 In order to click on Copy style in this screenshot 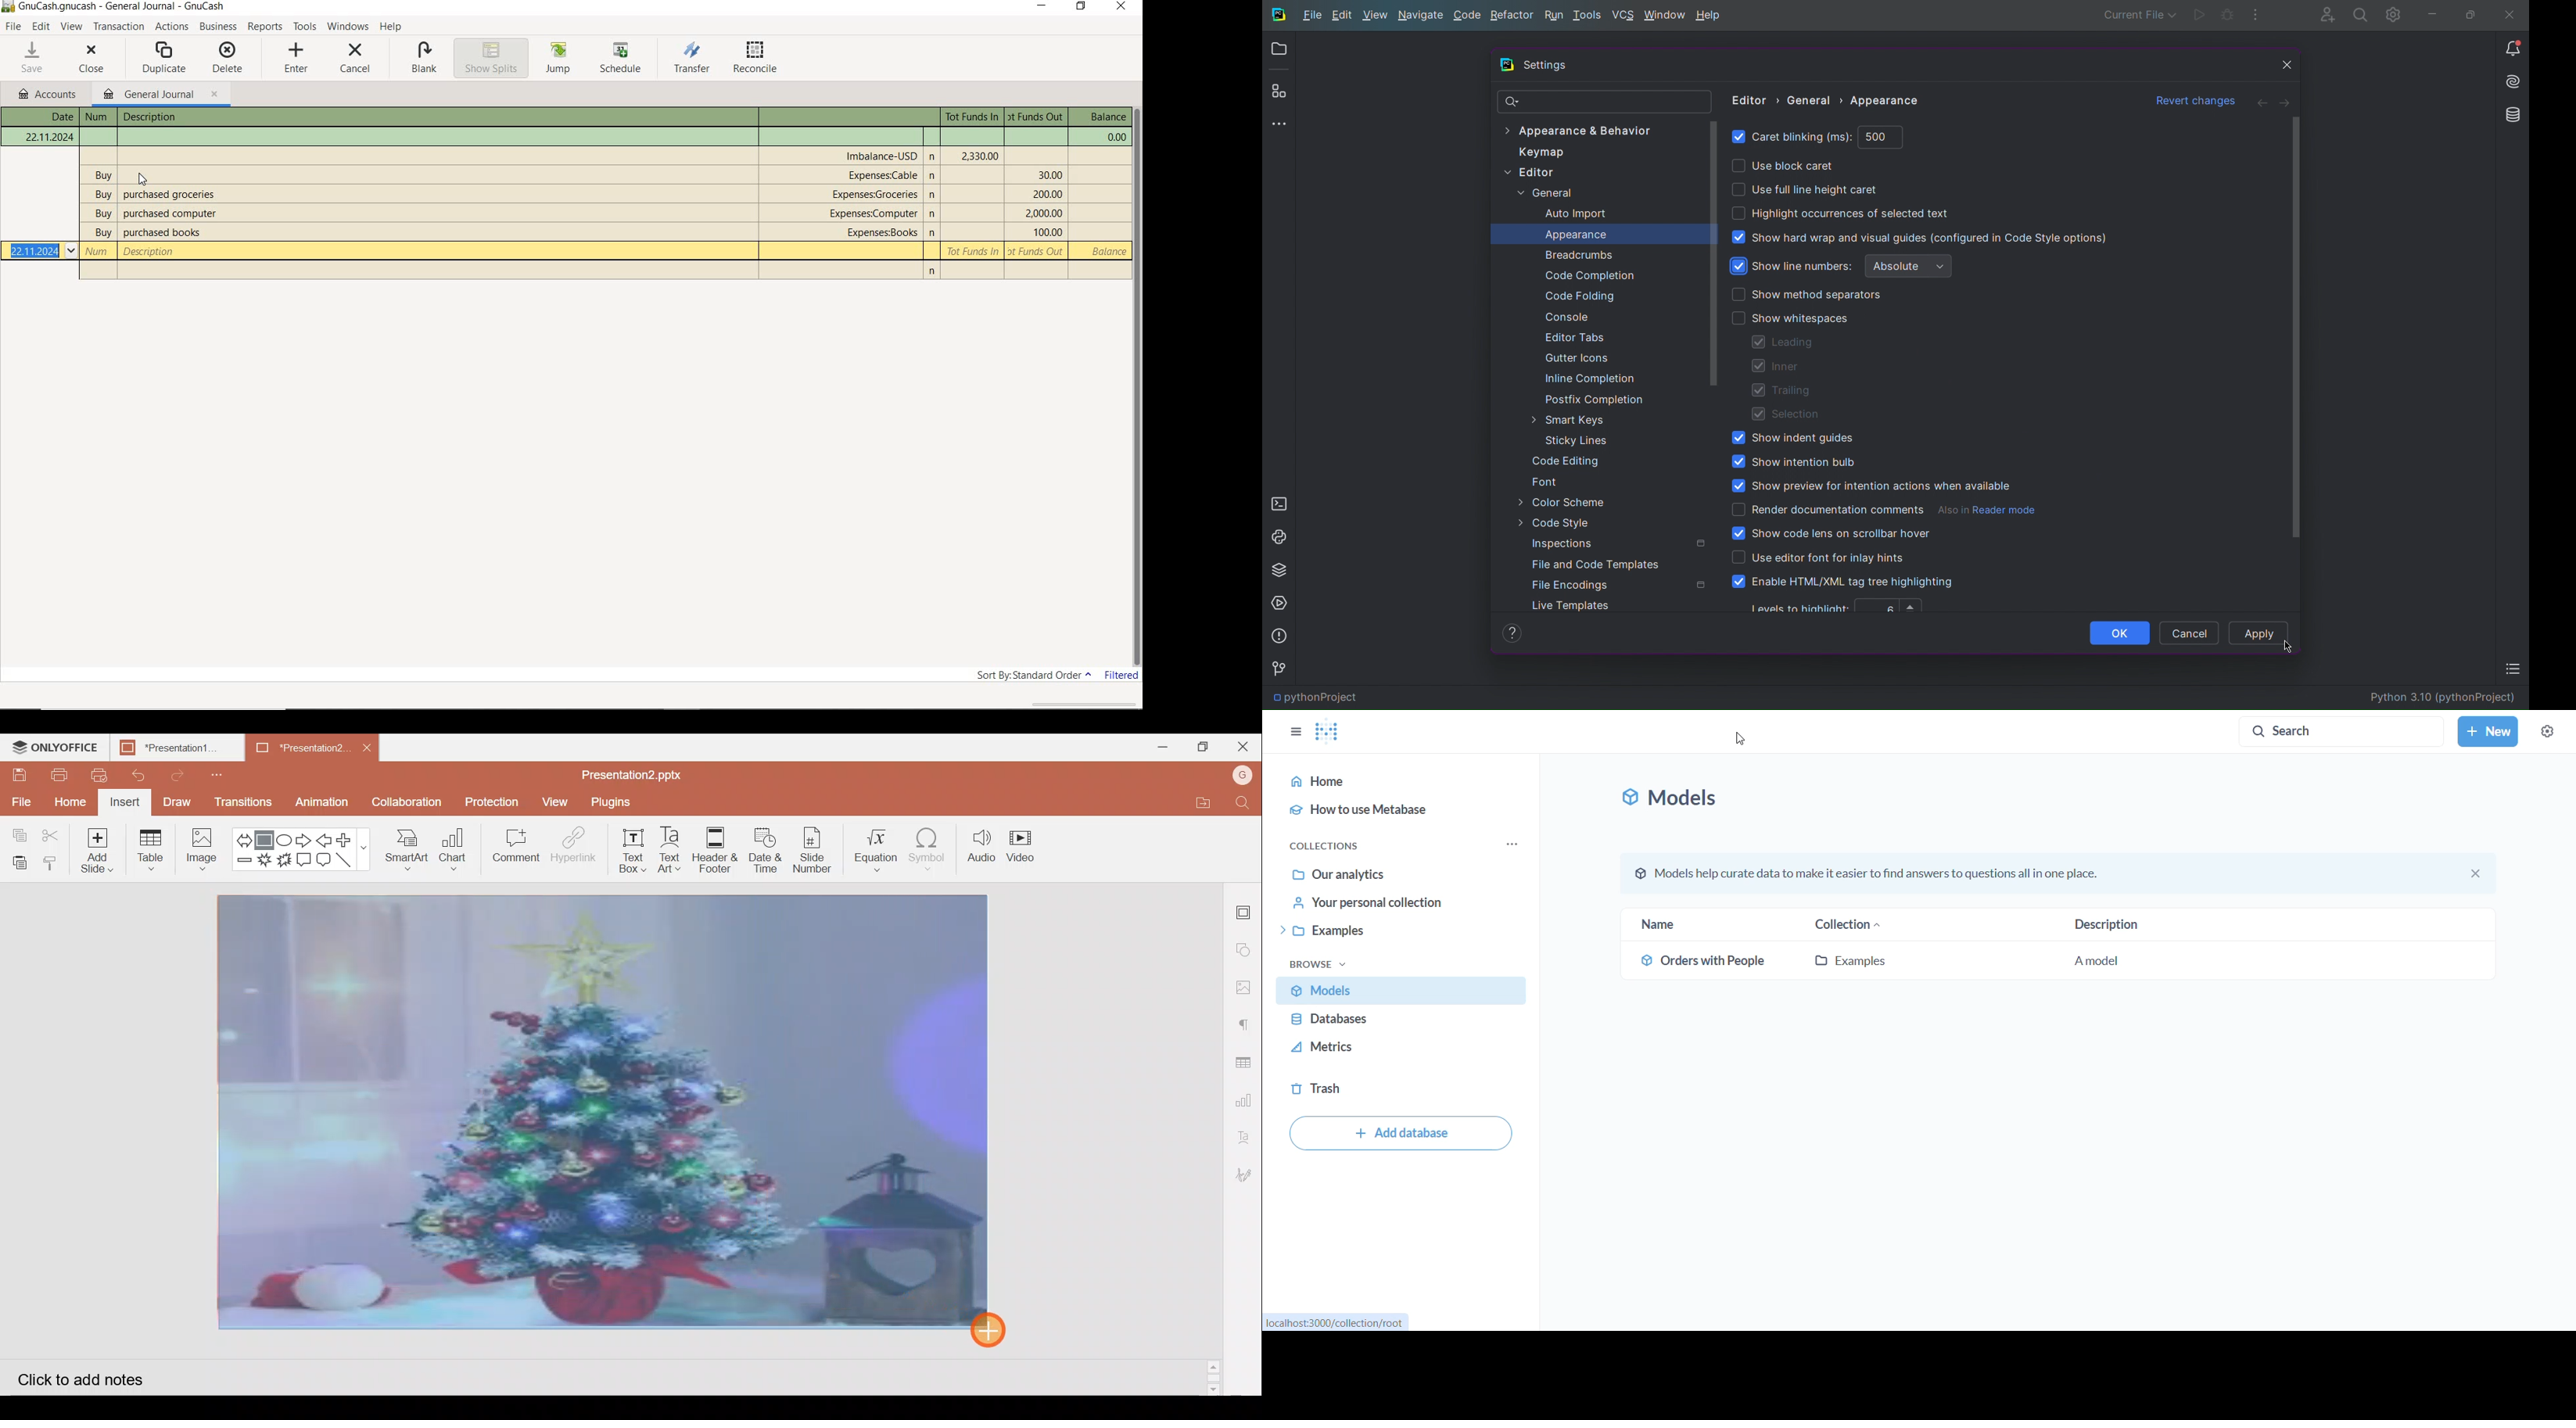, I will do `click(53, 863)`.